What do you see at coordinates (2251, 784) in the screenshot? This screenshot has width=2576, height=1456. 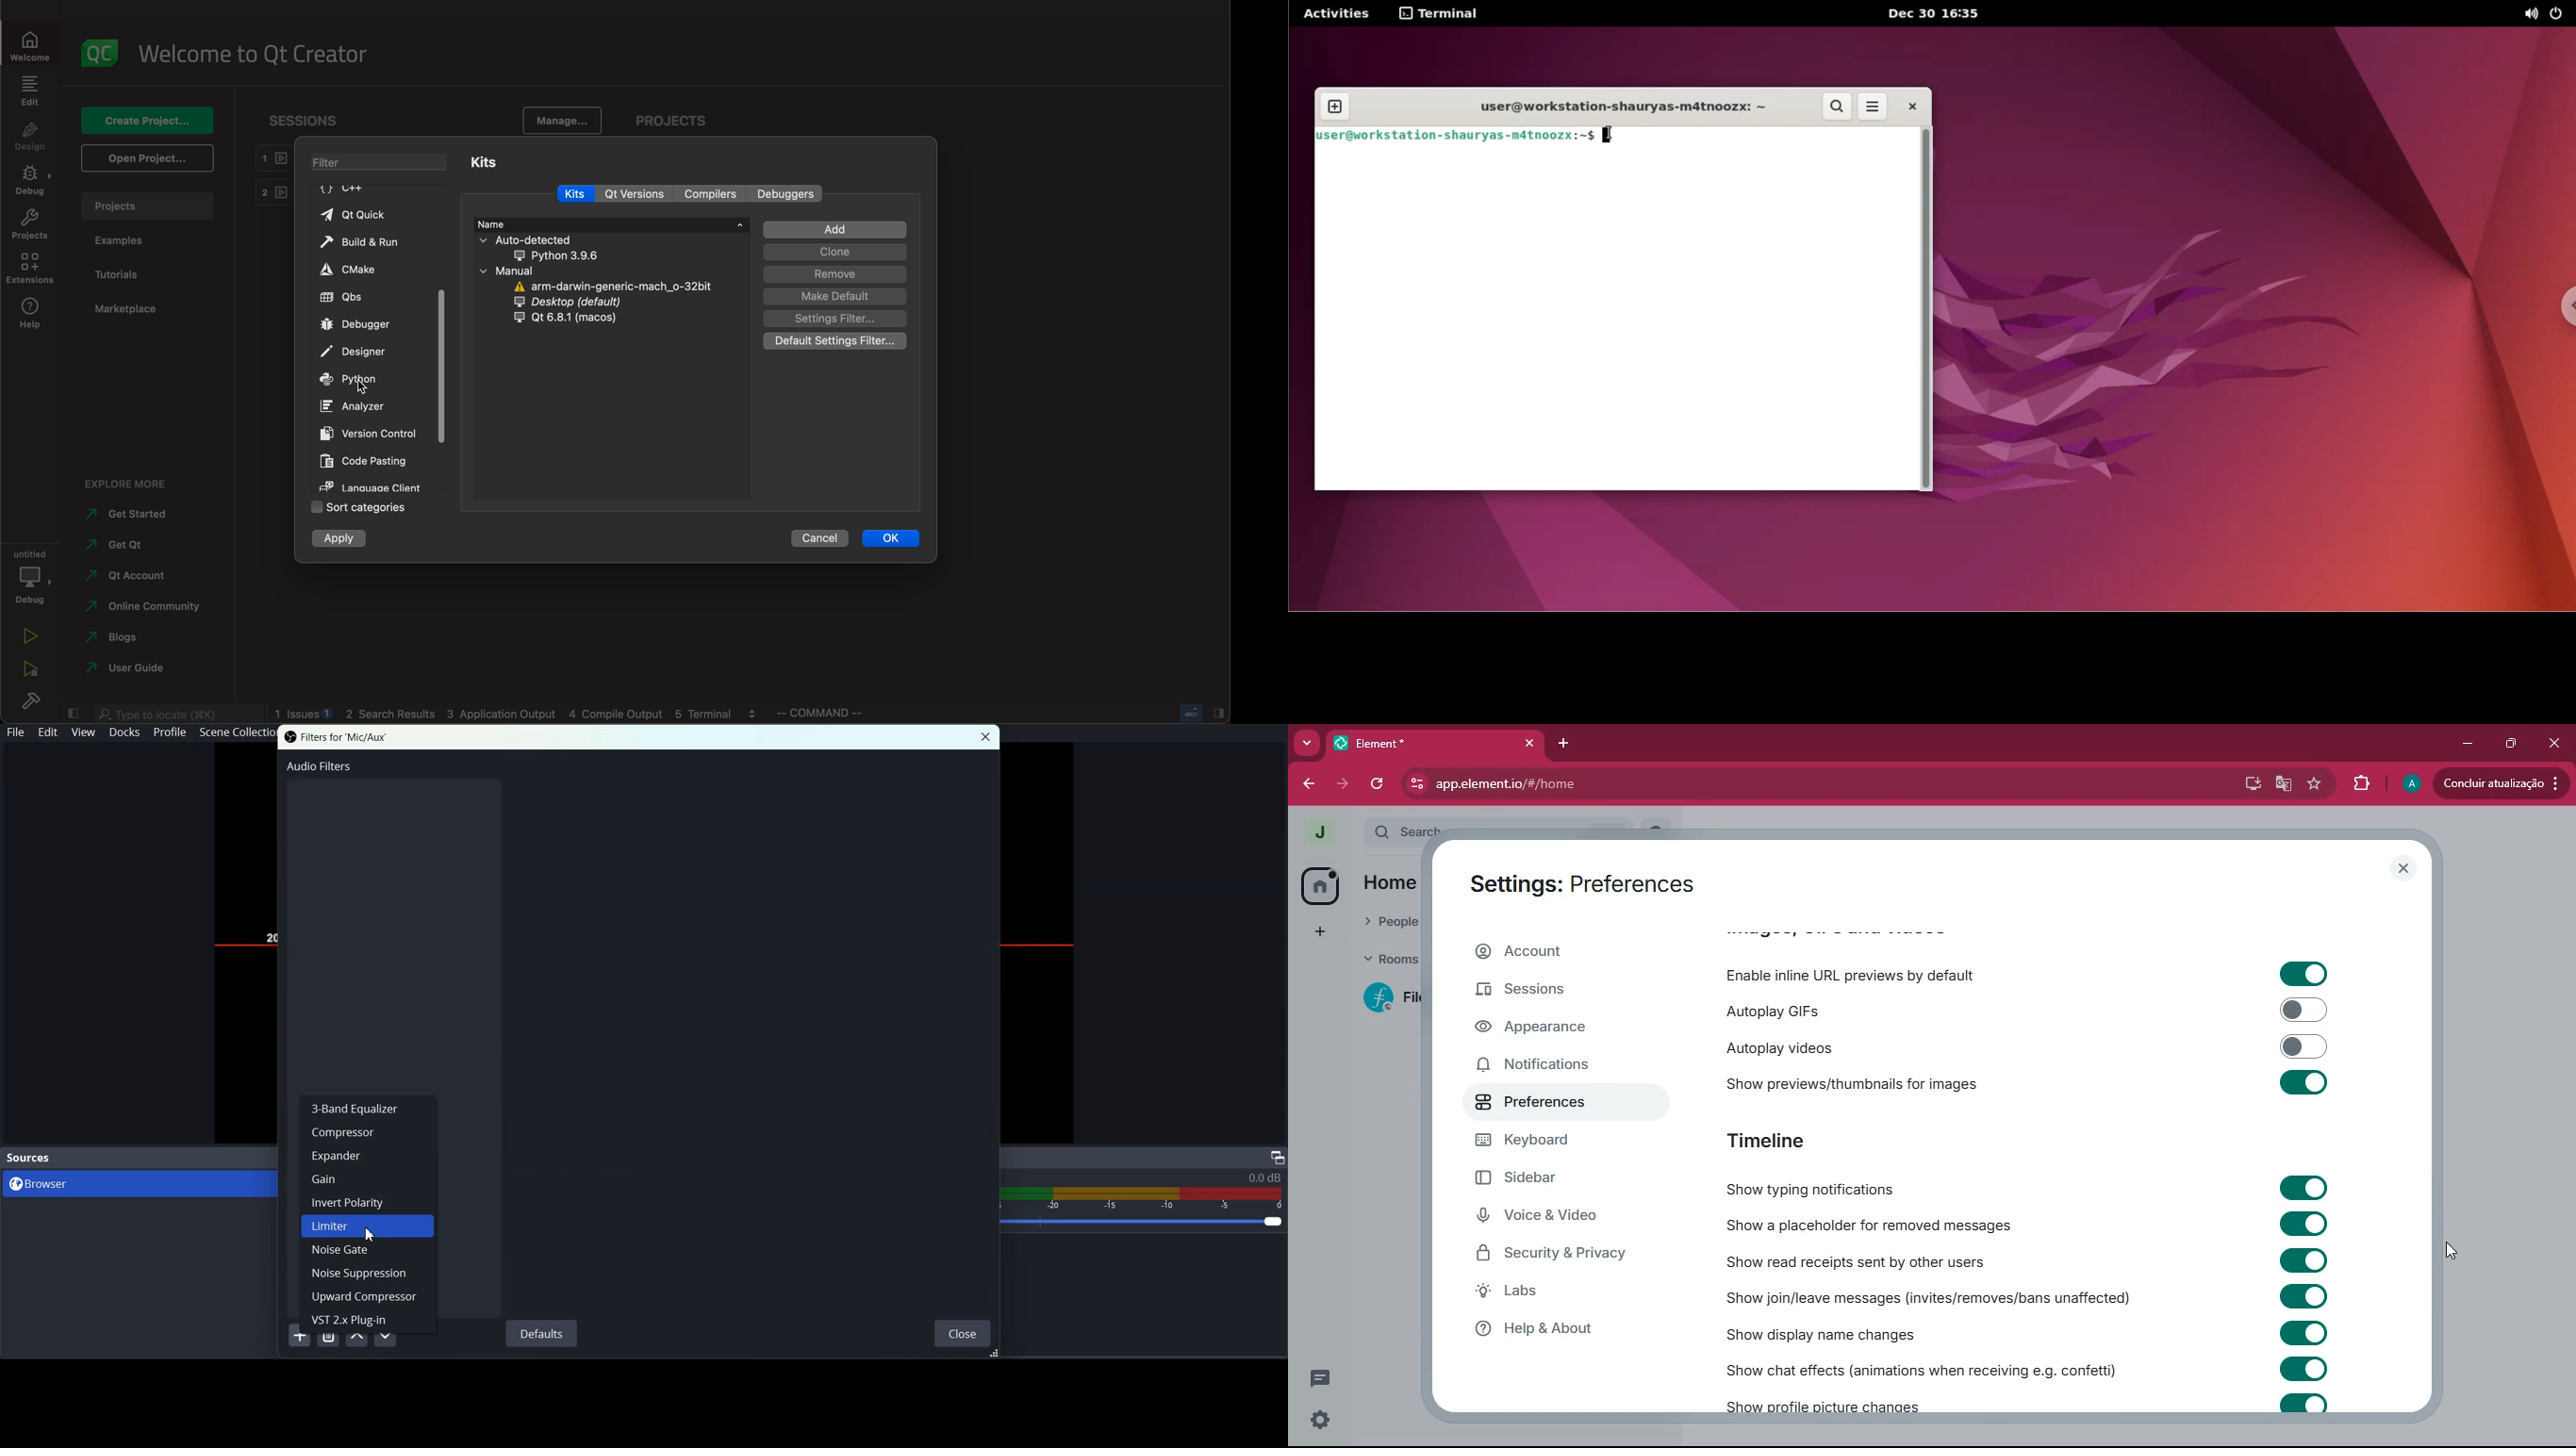 I see `desktop` at bounding box center [2251, 784].